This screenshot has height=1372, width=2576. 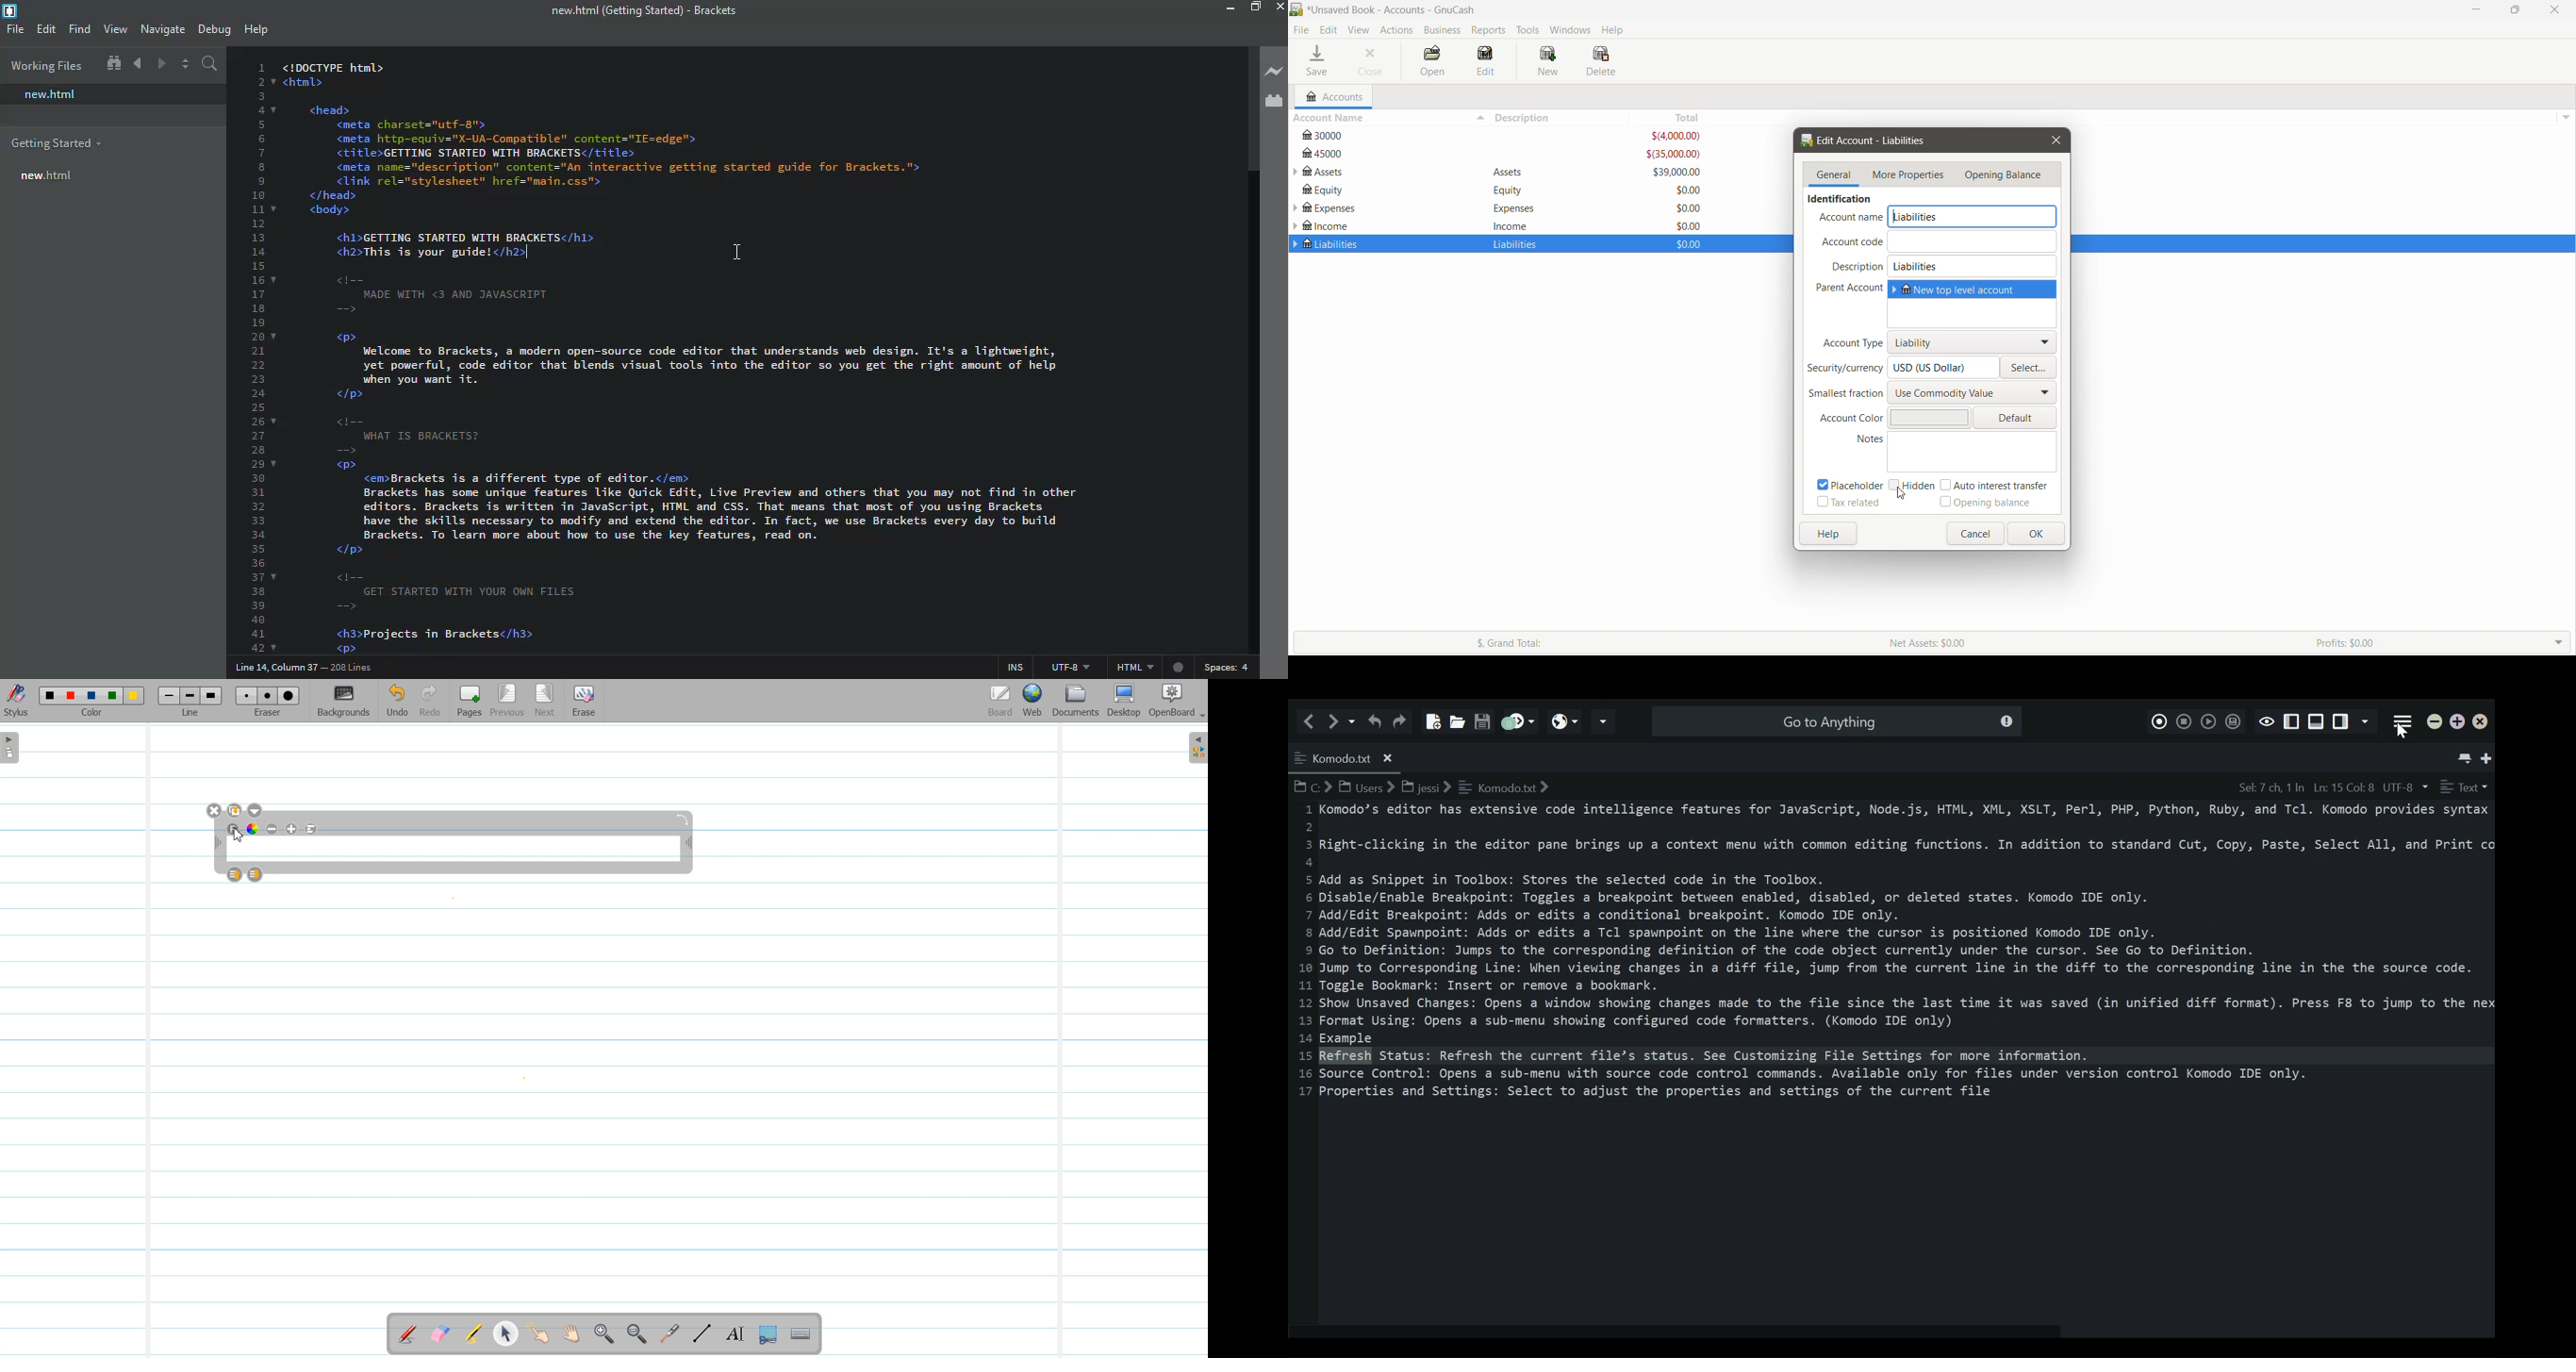 What do you see at coordinates (2315, 722) in the screenshot?
I see `Show/Hide Pane Below` at bounding box center [2315, 722].